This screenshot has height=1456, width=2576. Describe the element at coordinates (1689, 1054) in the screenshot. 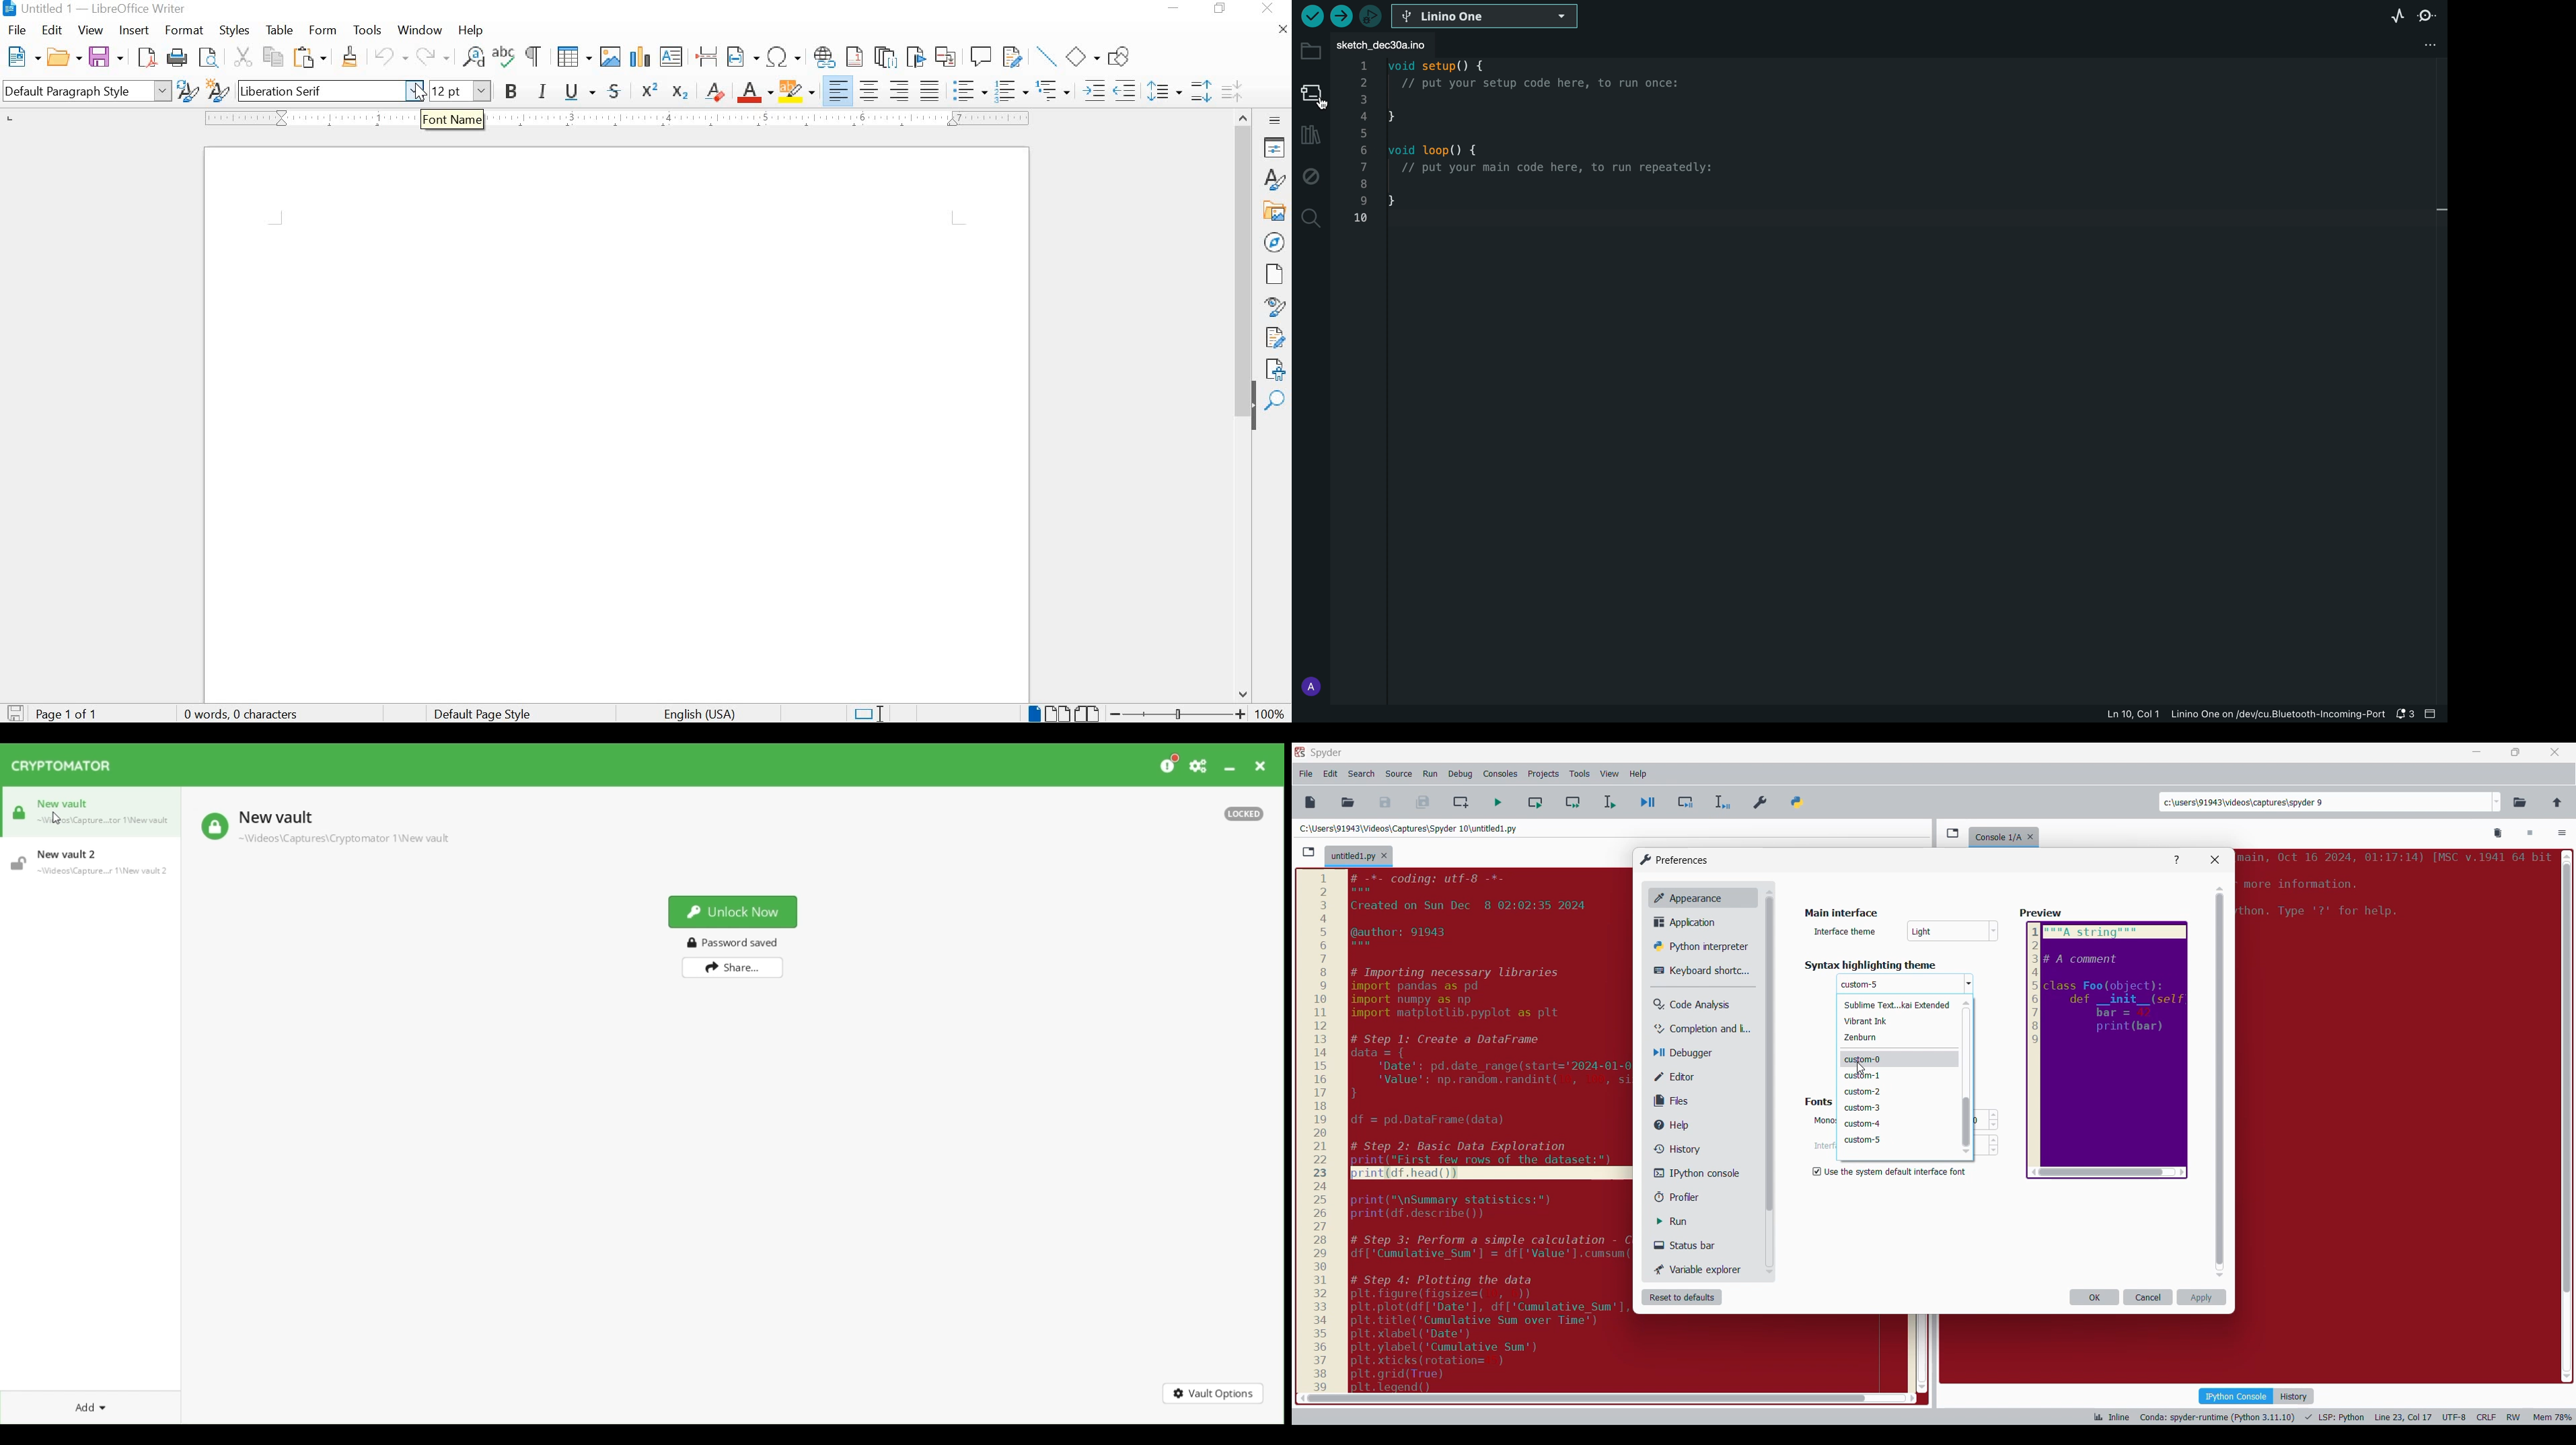

I see `Debugger` at that location.